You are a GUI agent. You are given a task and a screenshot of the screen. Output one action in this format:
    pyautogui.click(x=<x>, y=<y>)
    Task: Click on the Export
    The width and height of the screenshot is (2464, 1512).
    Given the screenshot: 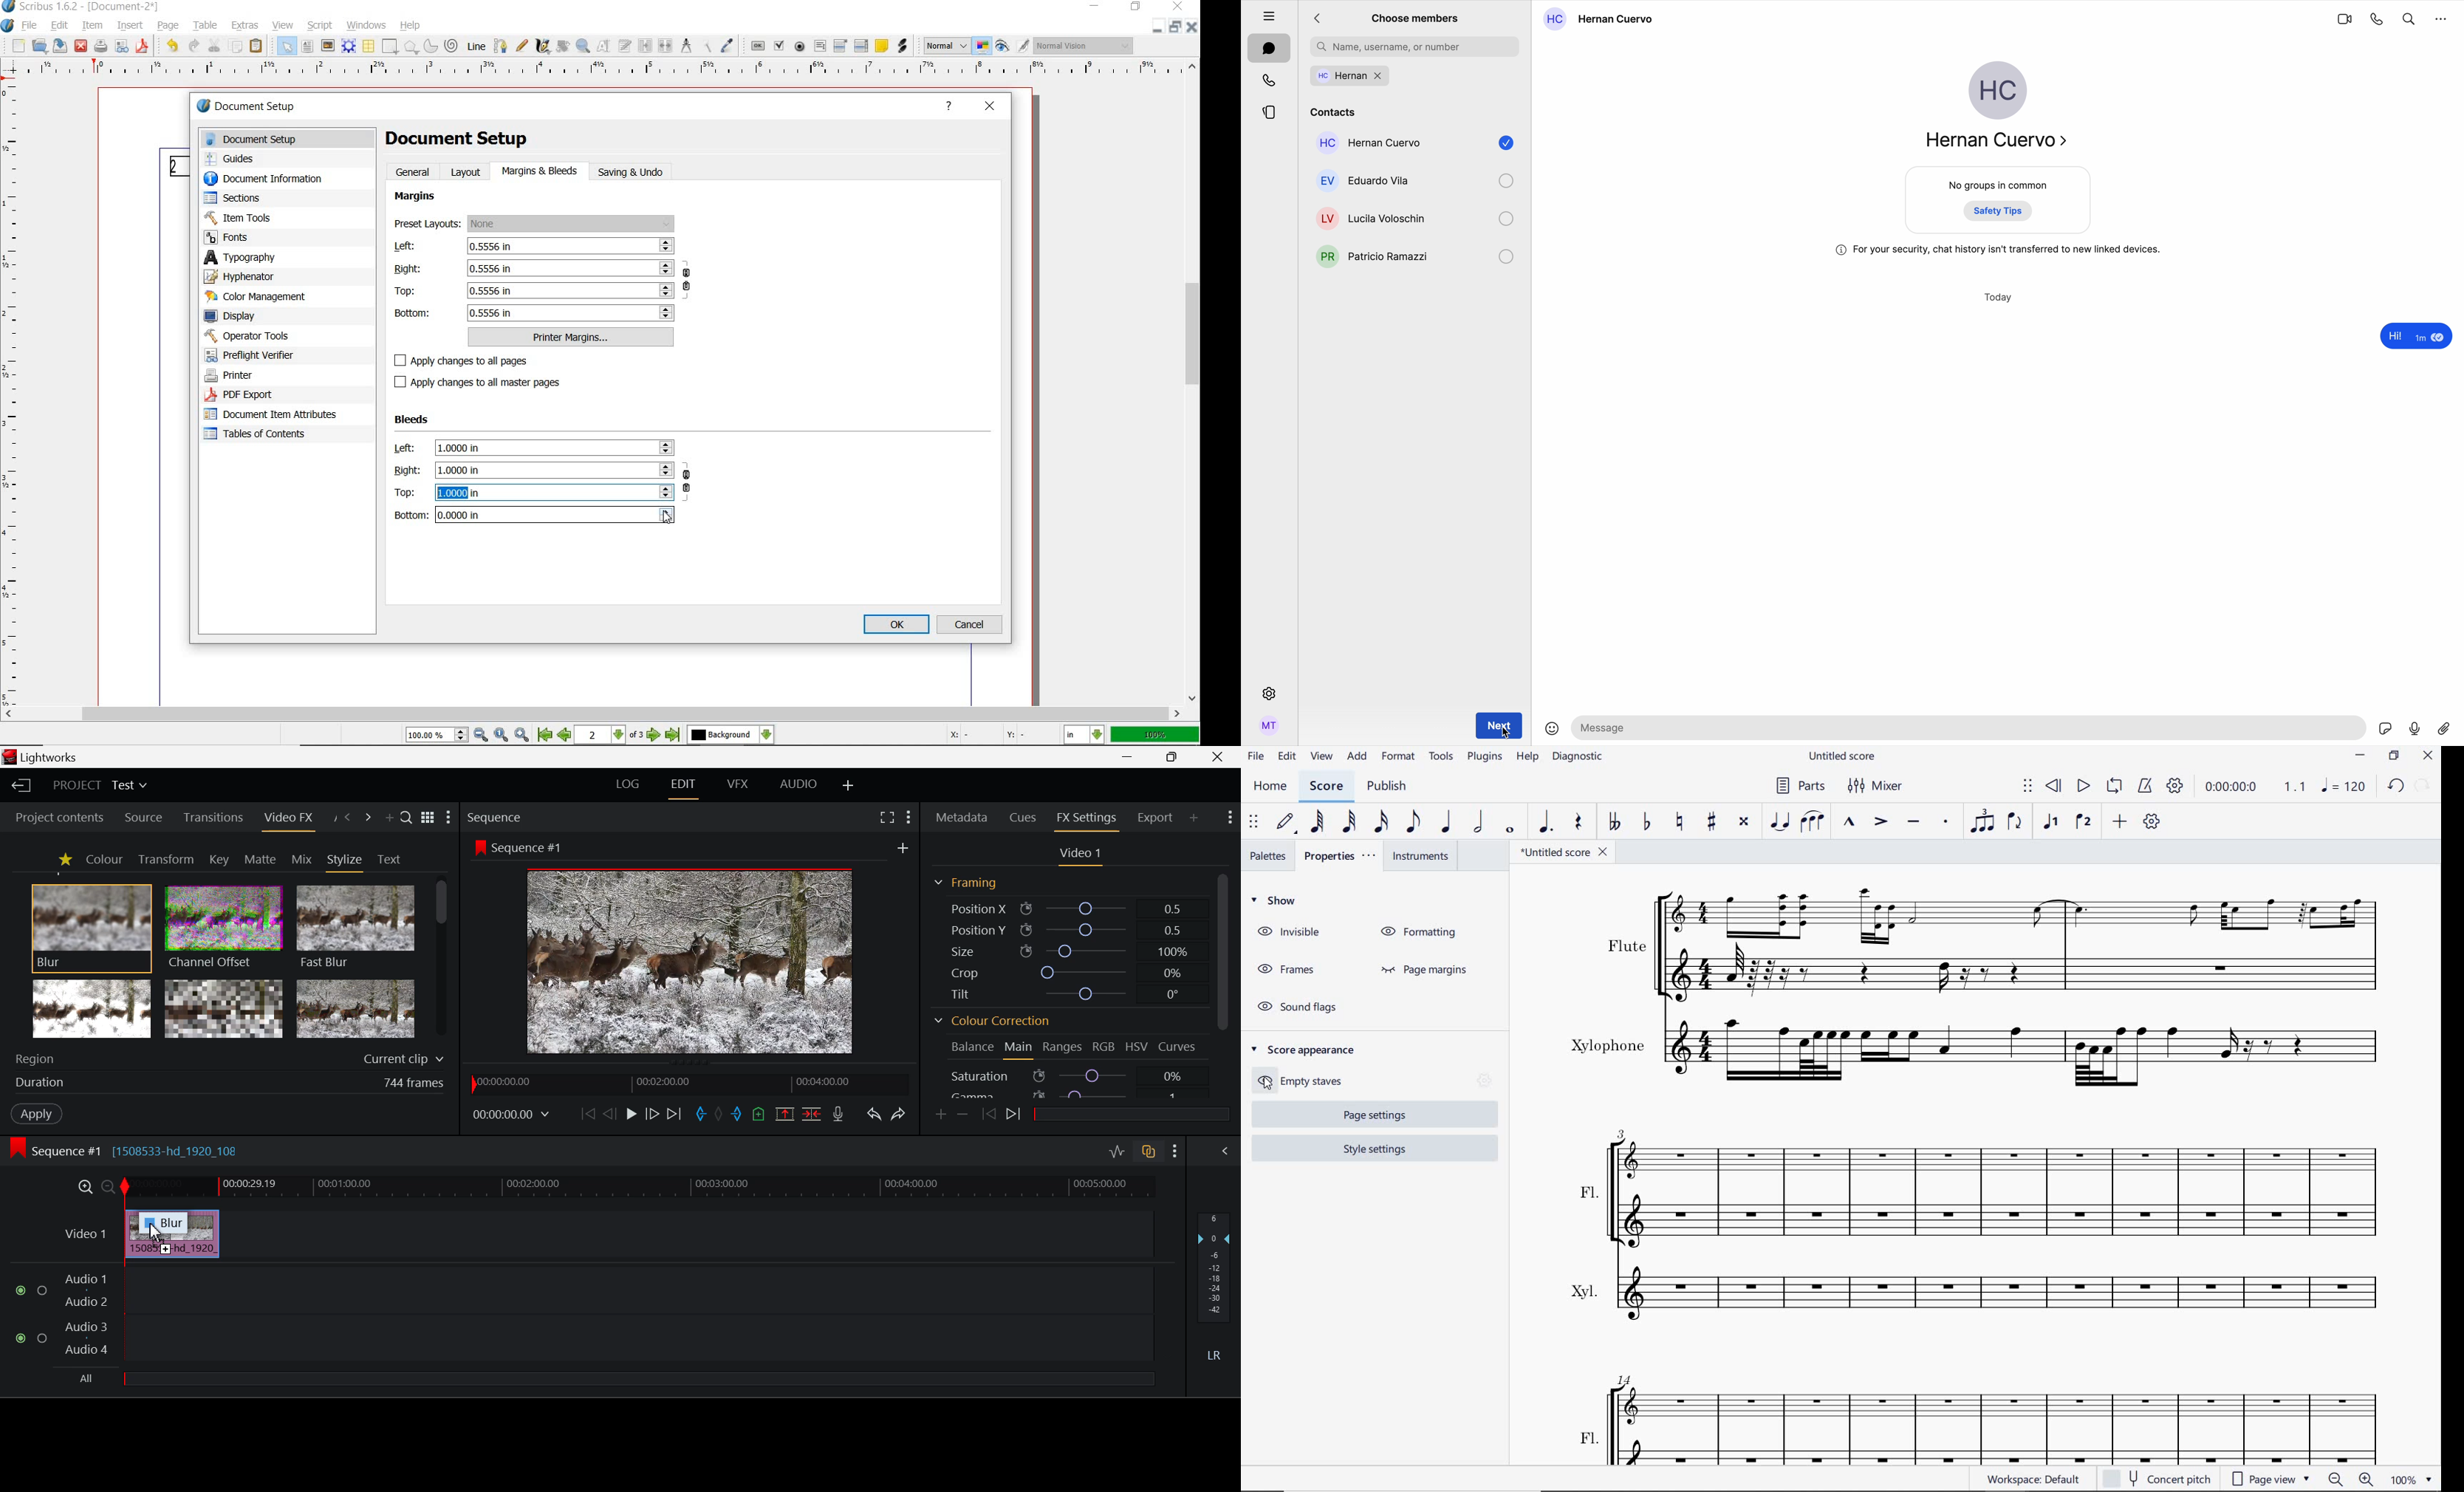 What is the action you would take?
    pyautogui.click(x=1155, y=815)
    